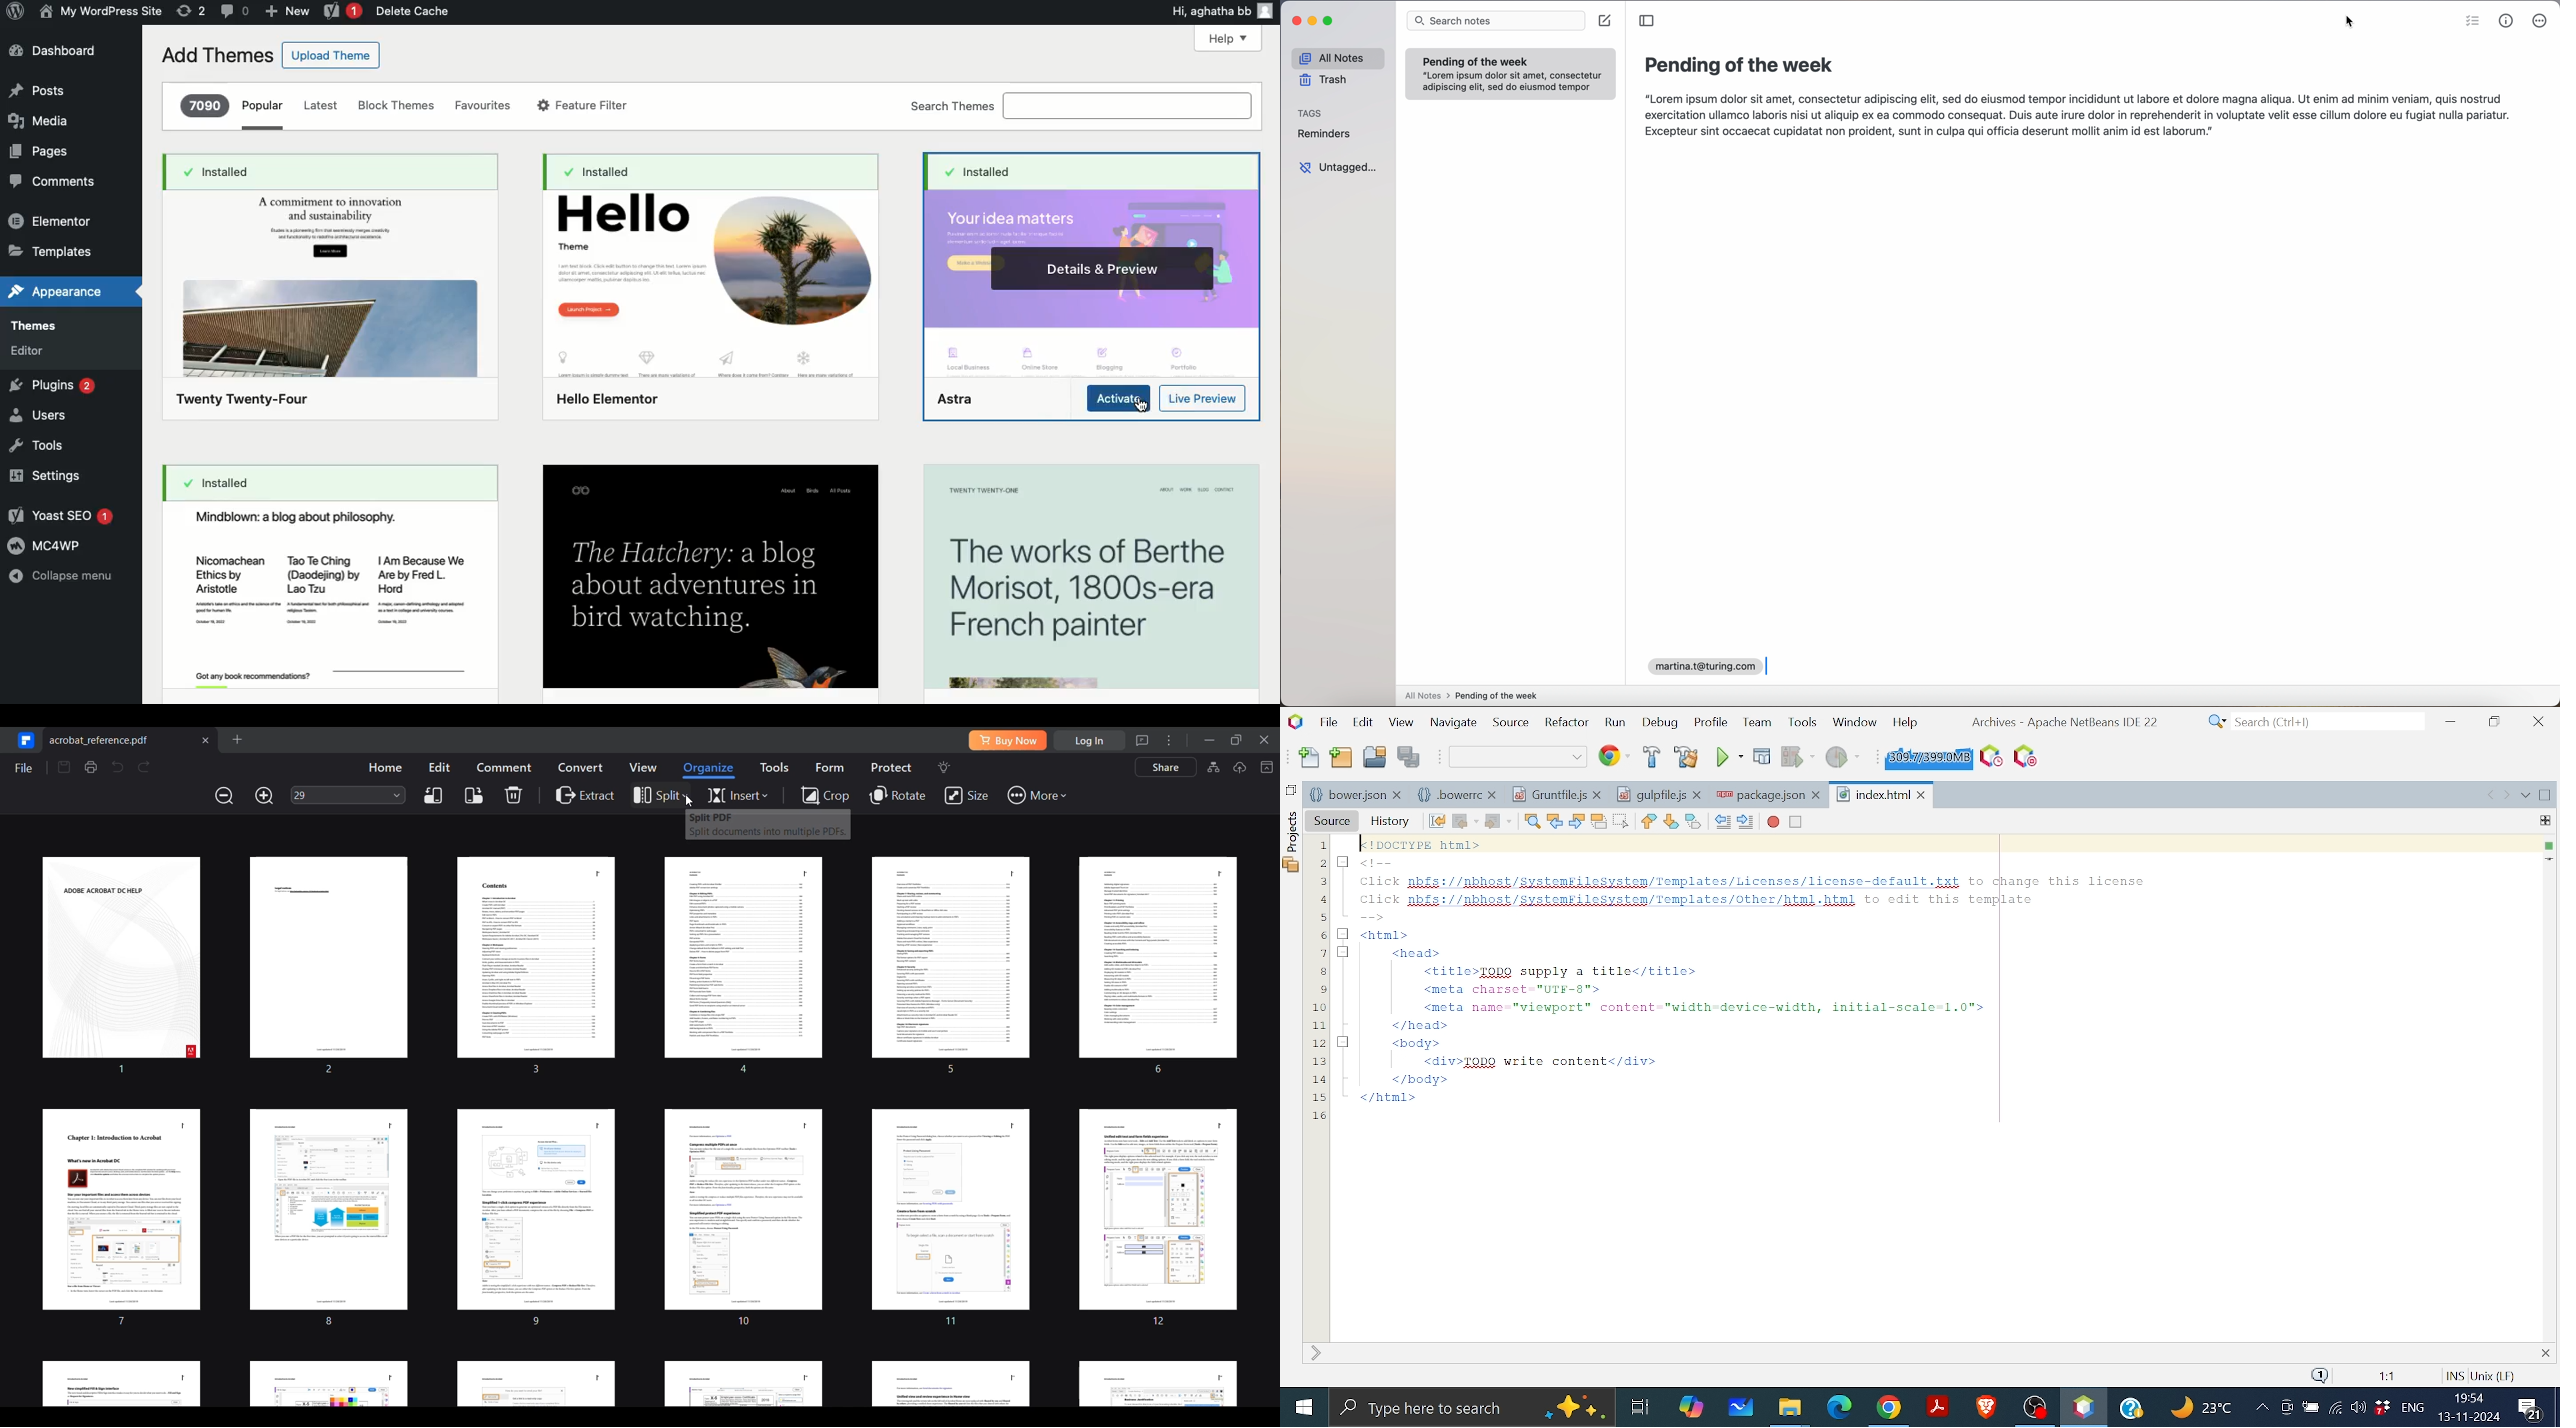 The height and width of the screenshot is (1428, 2576). What do you see at coordinates (1309, 113) in the screenshot?
I see `tags` at bounding box center [1309, 113].